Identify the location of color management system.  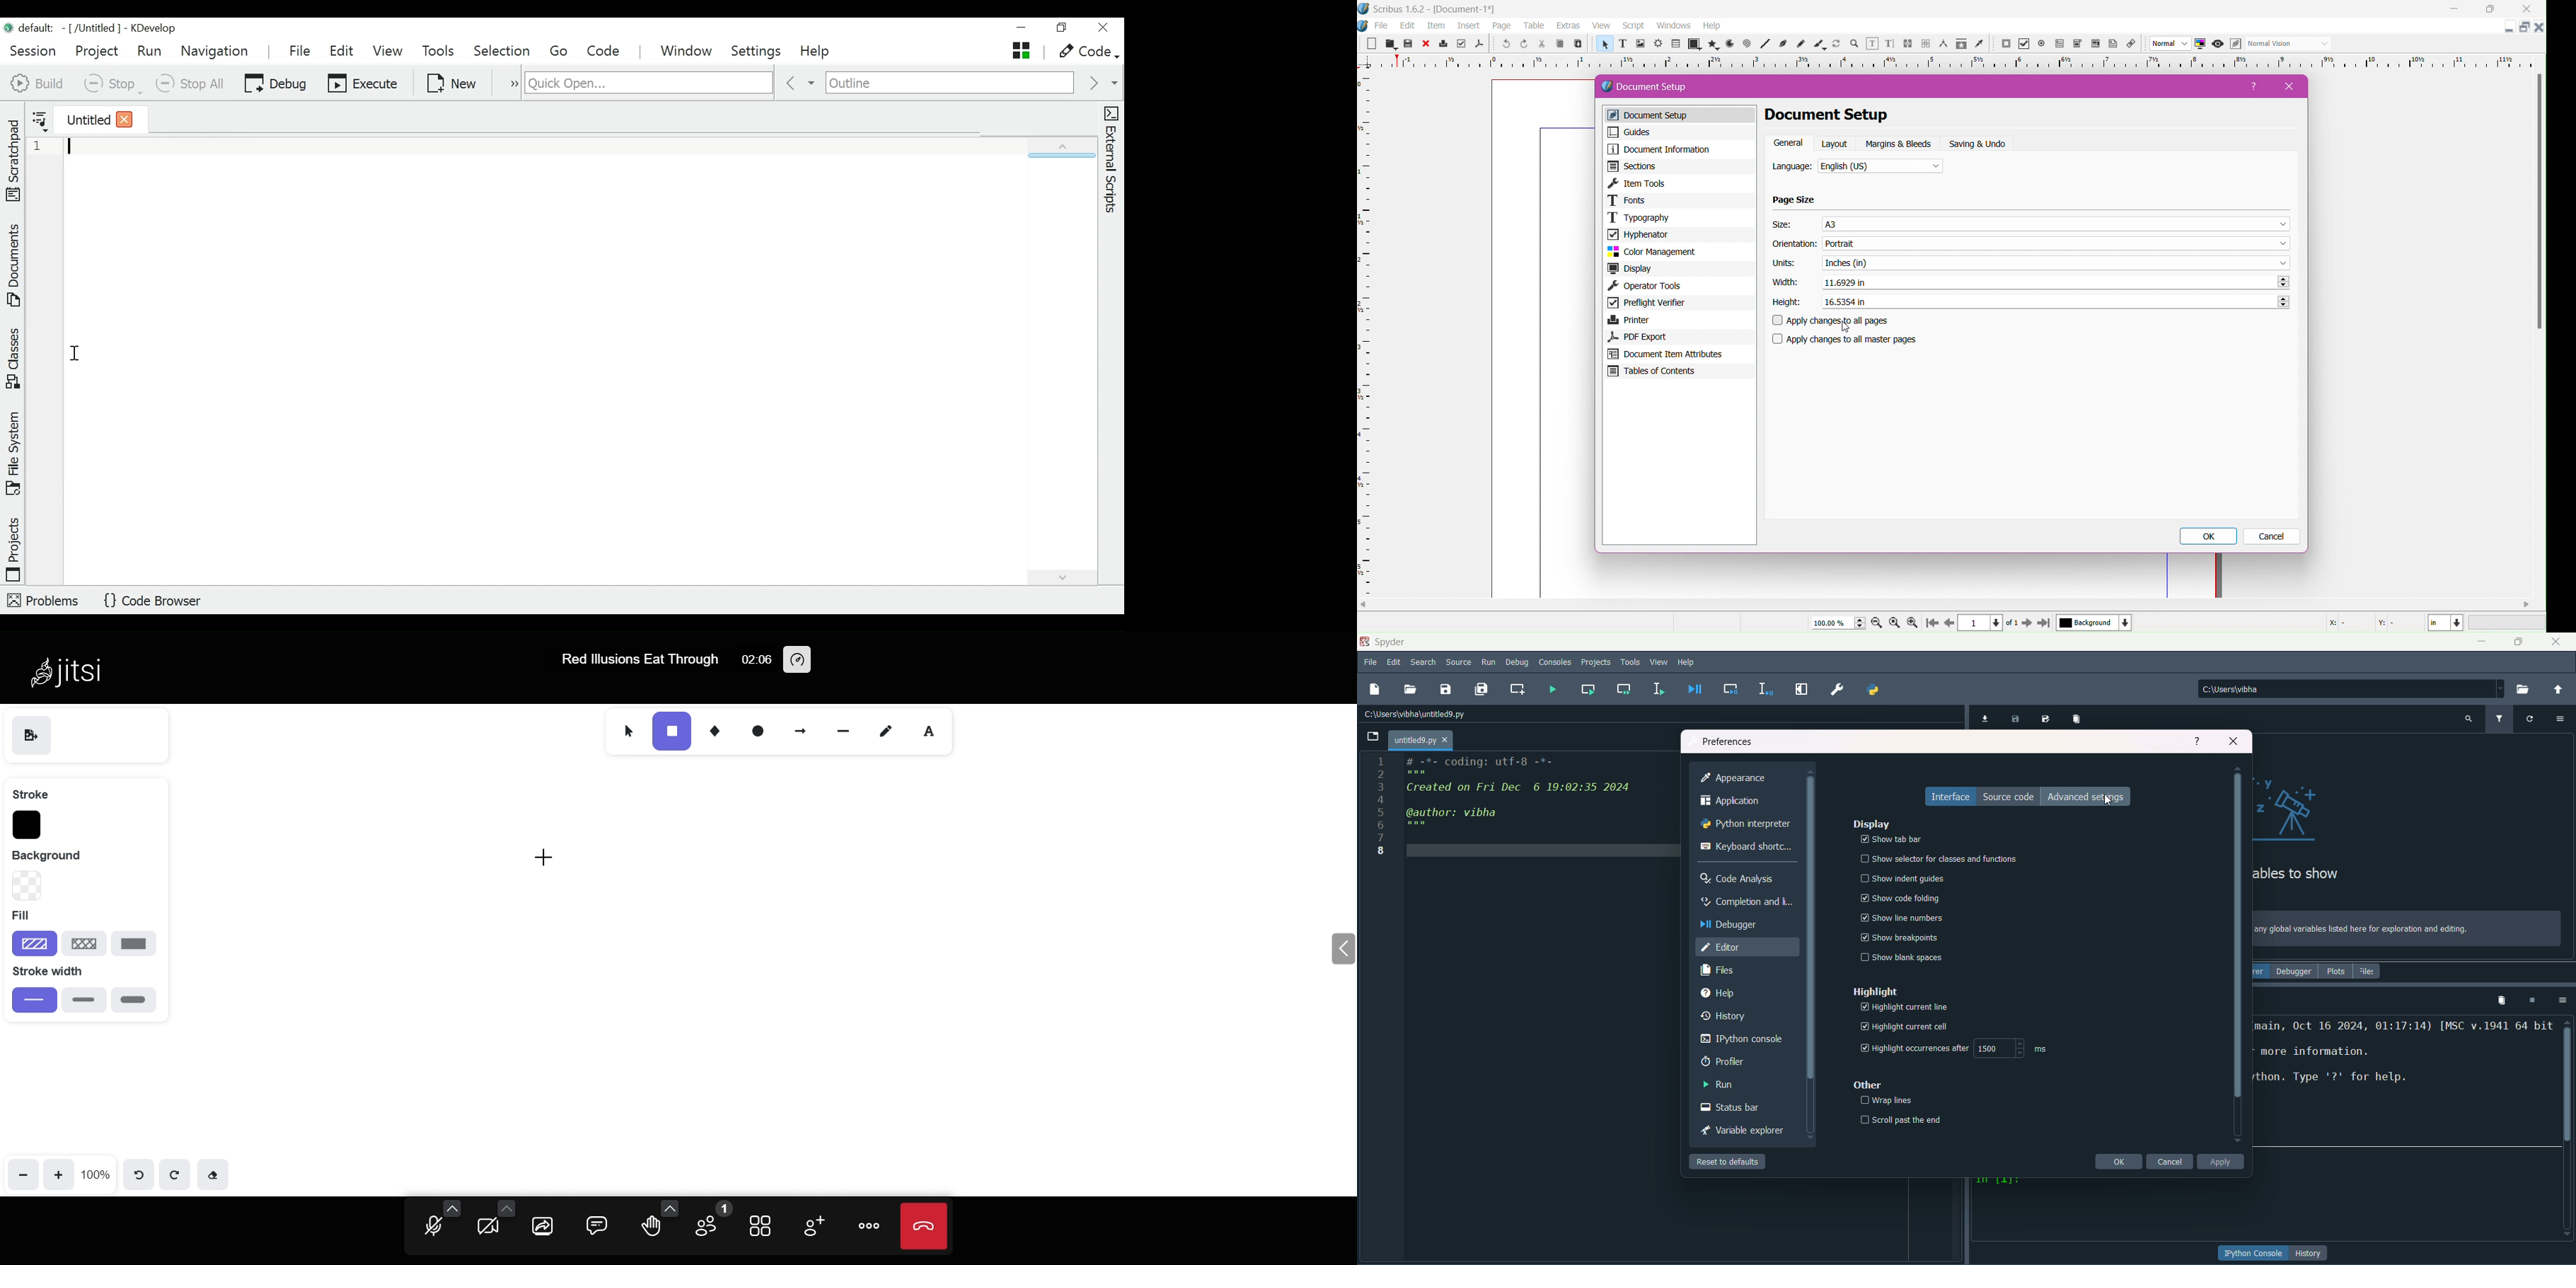
(2200, 44).